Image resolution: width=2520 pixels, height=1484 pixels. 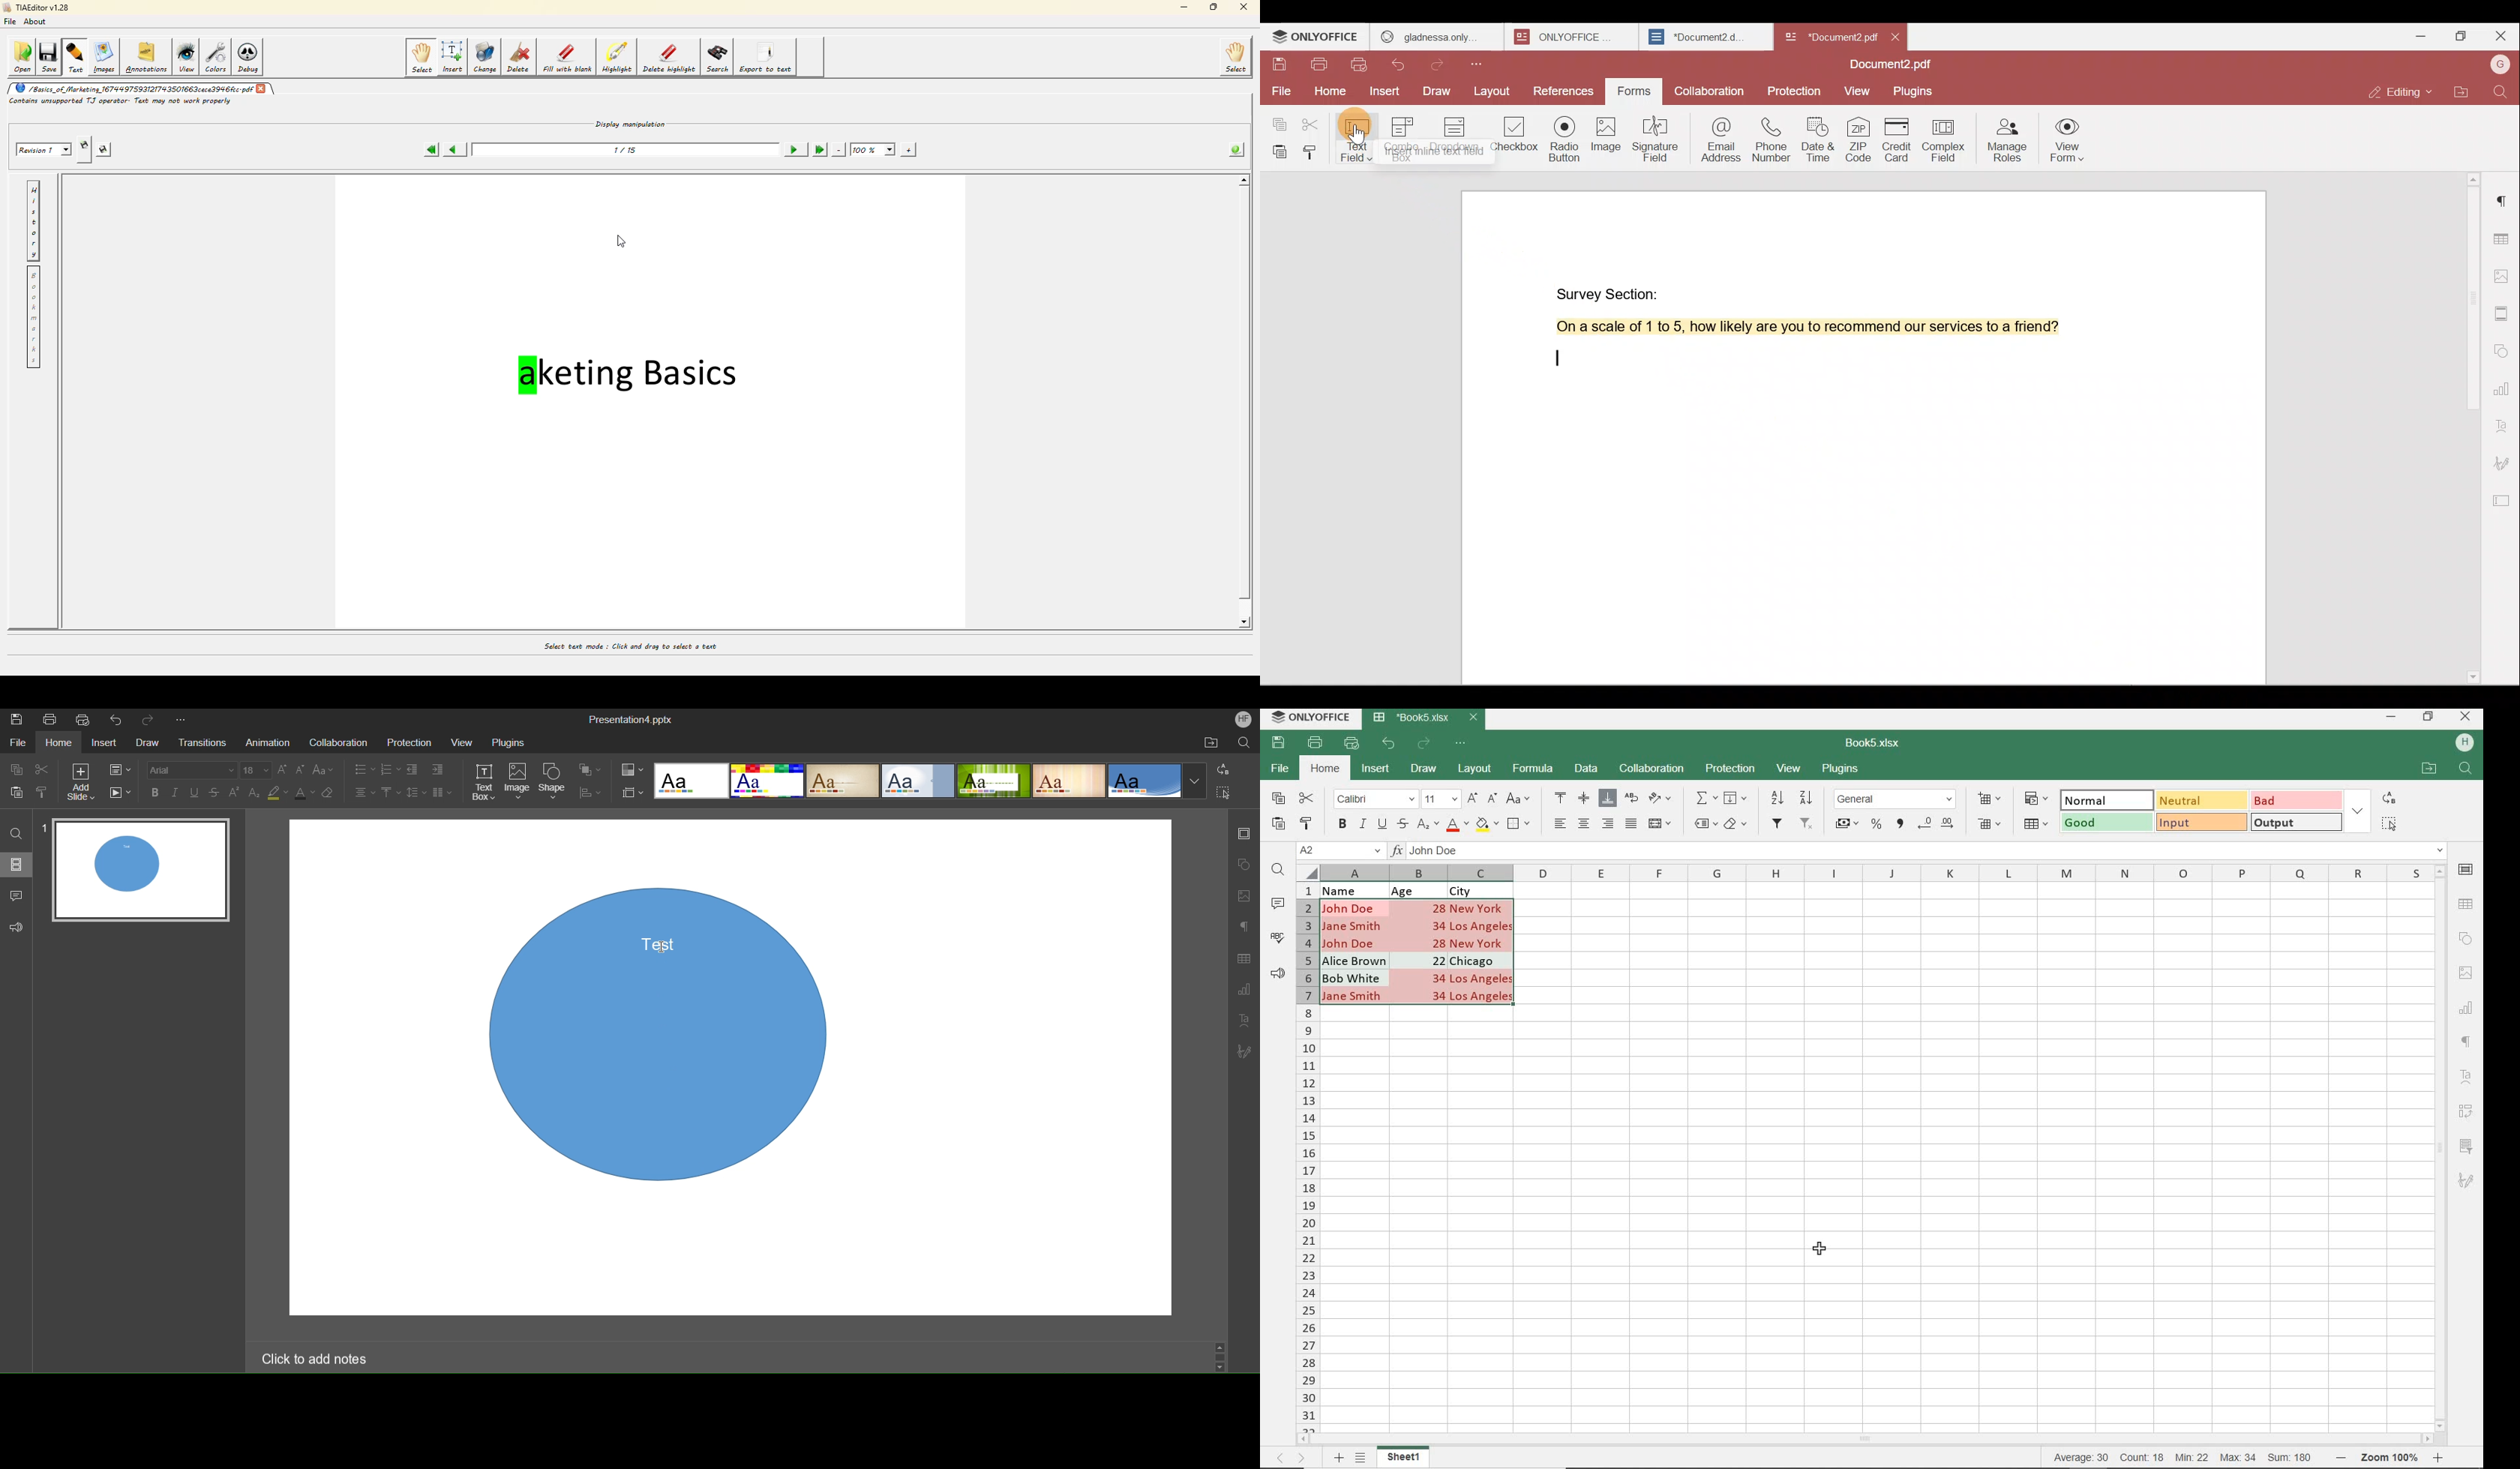 I want to click on Font Case Settings, so click(x=326, y=771).